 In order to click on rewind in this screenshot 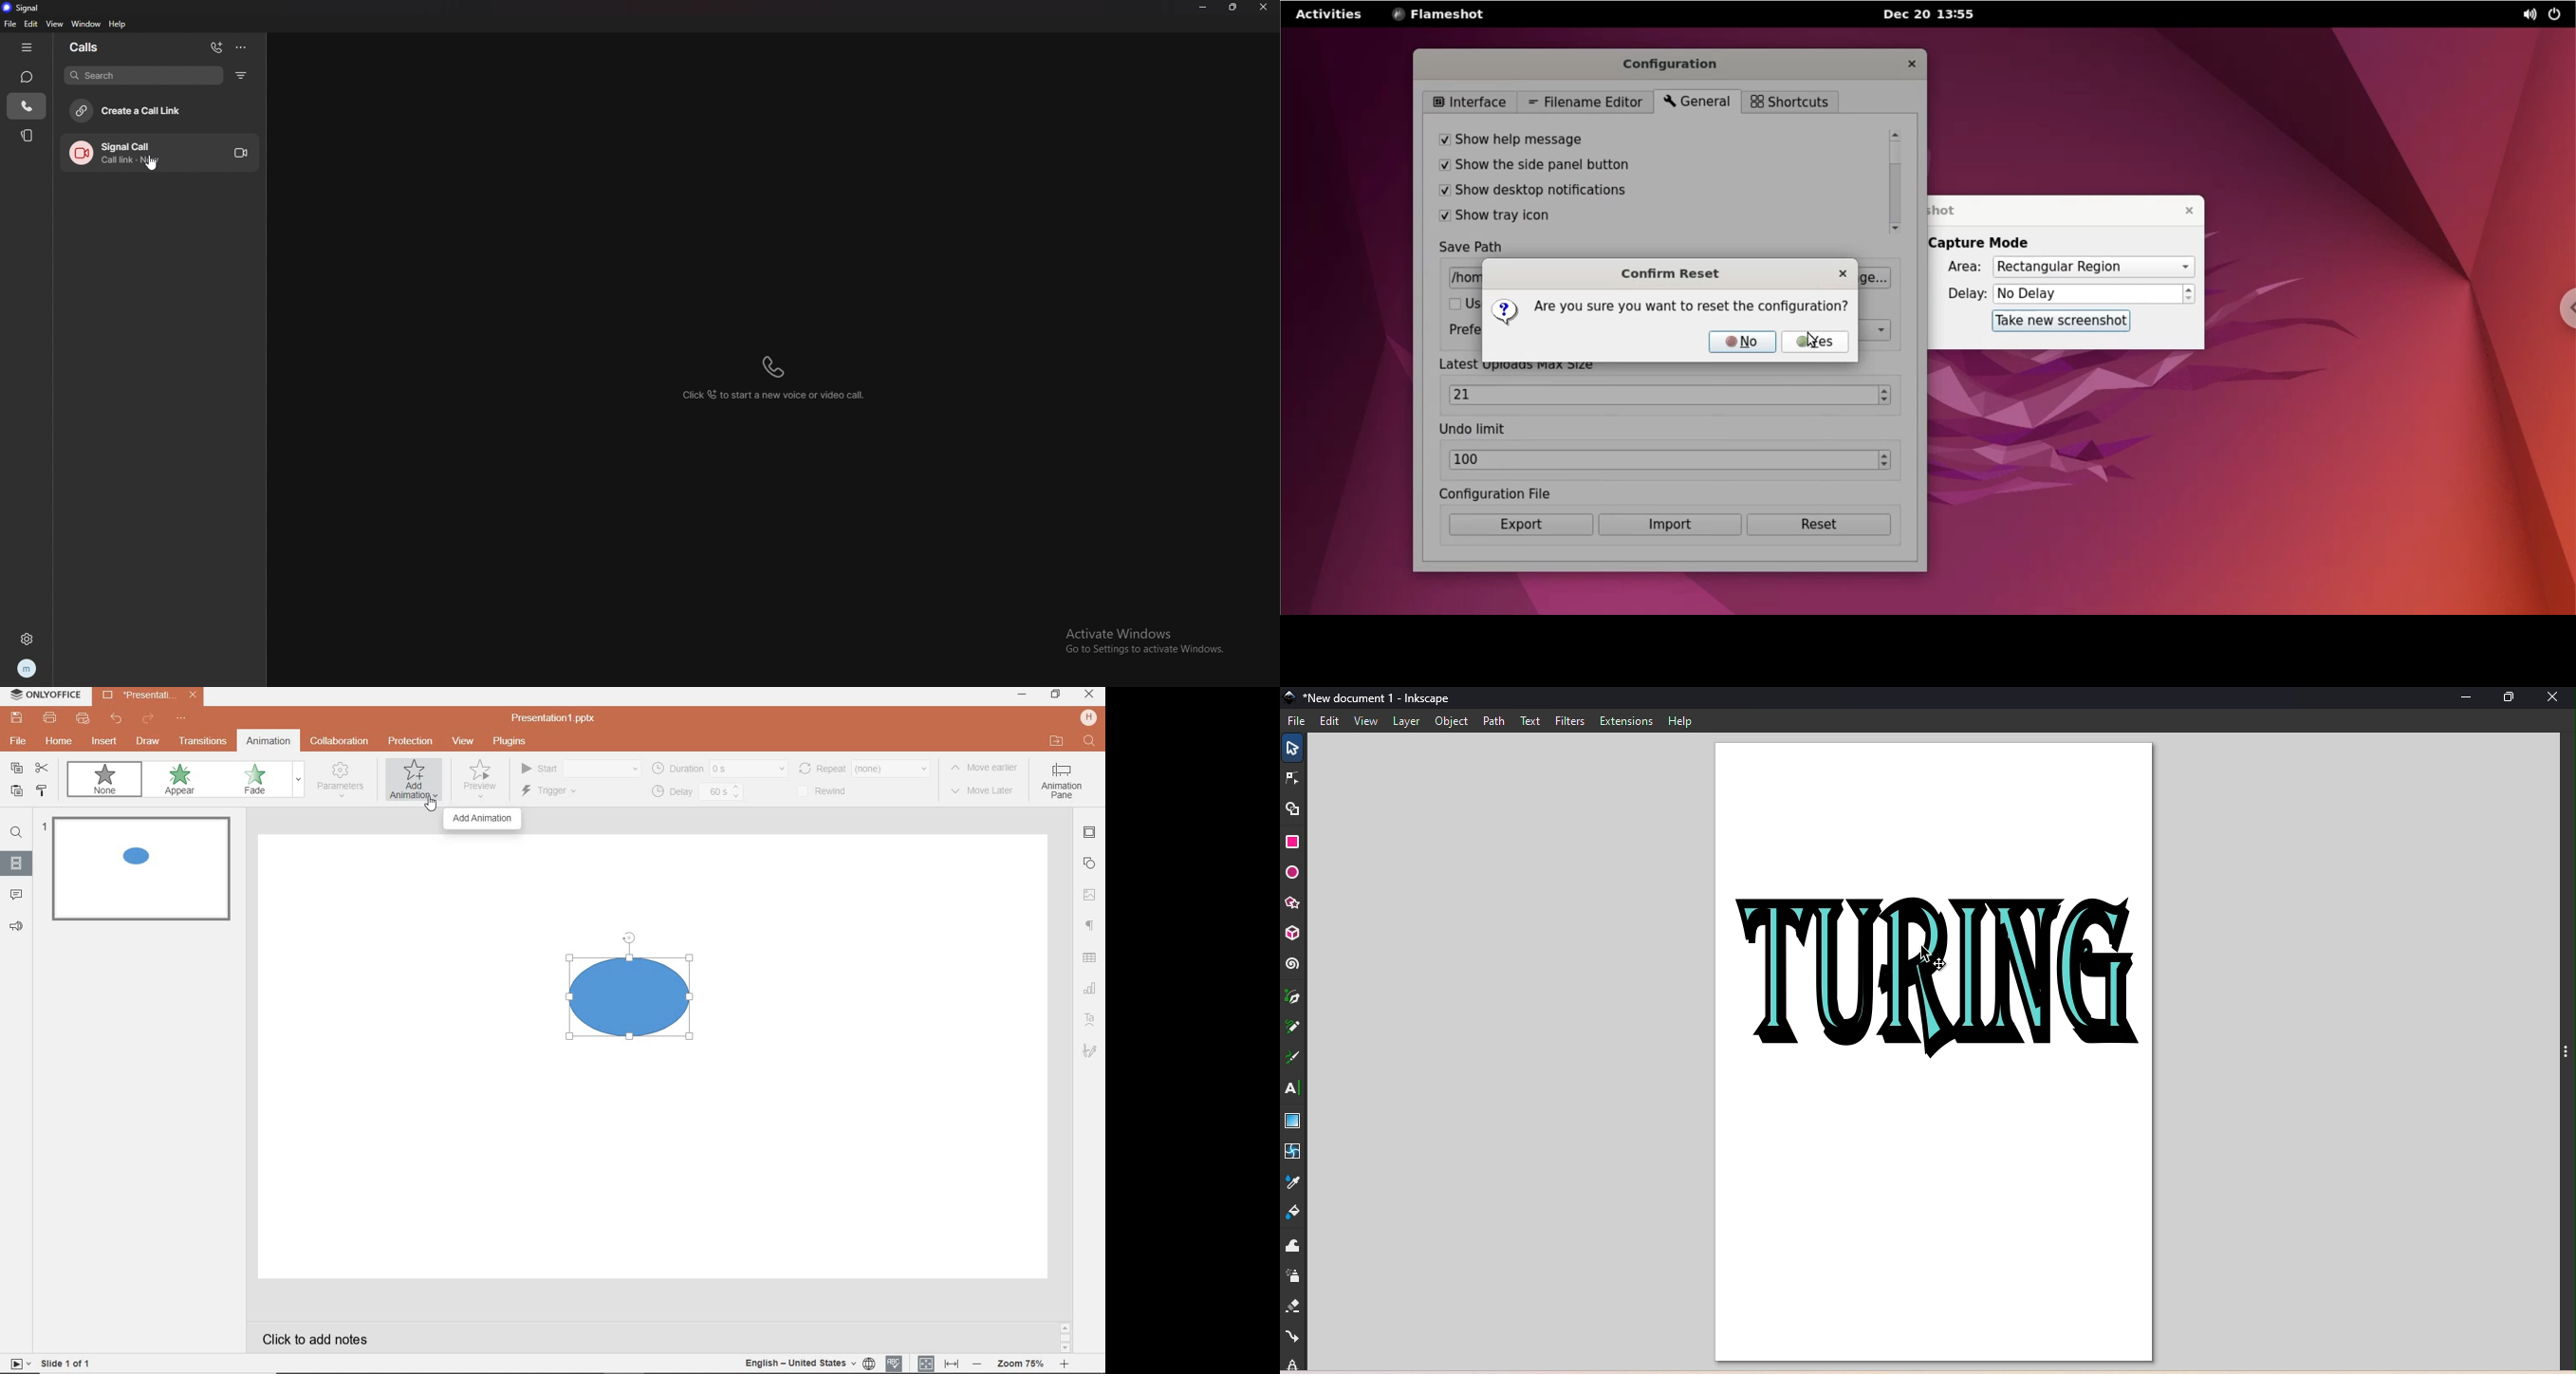, I will do `click(863, 767)`.